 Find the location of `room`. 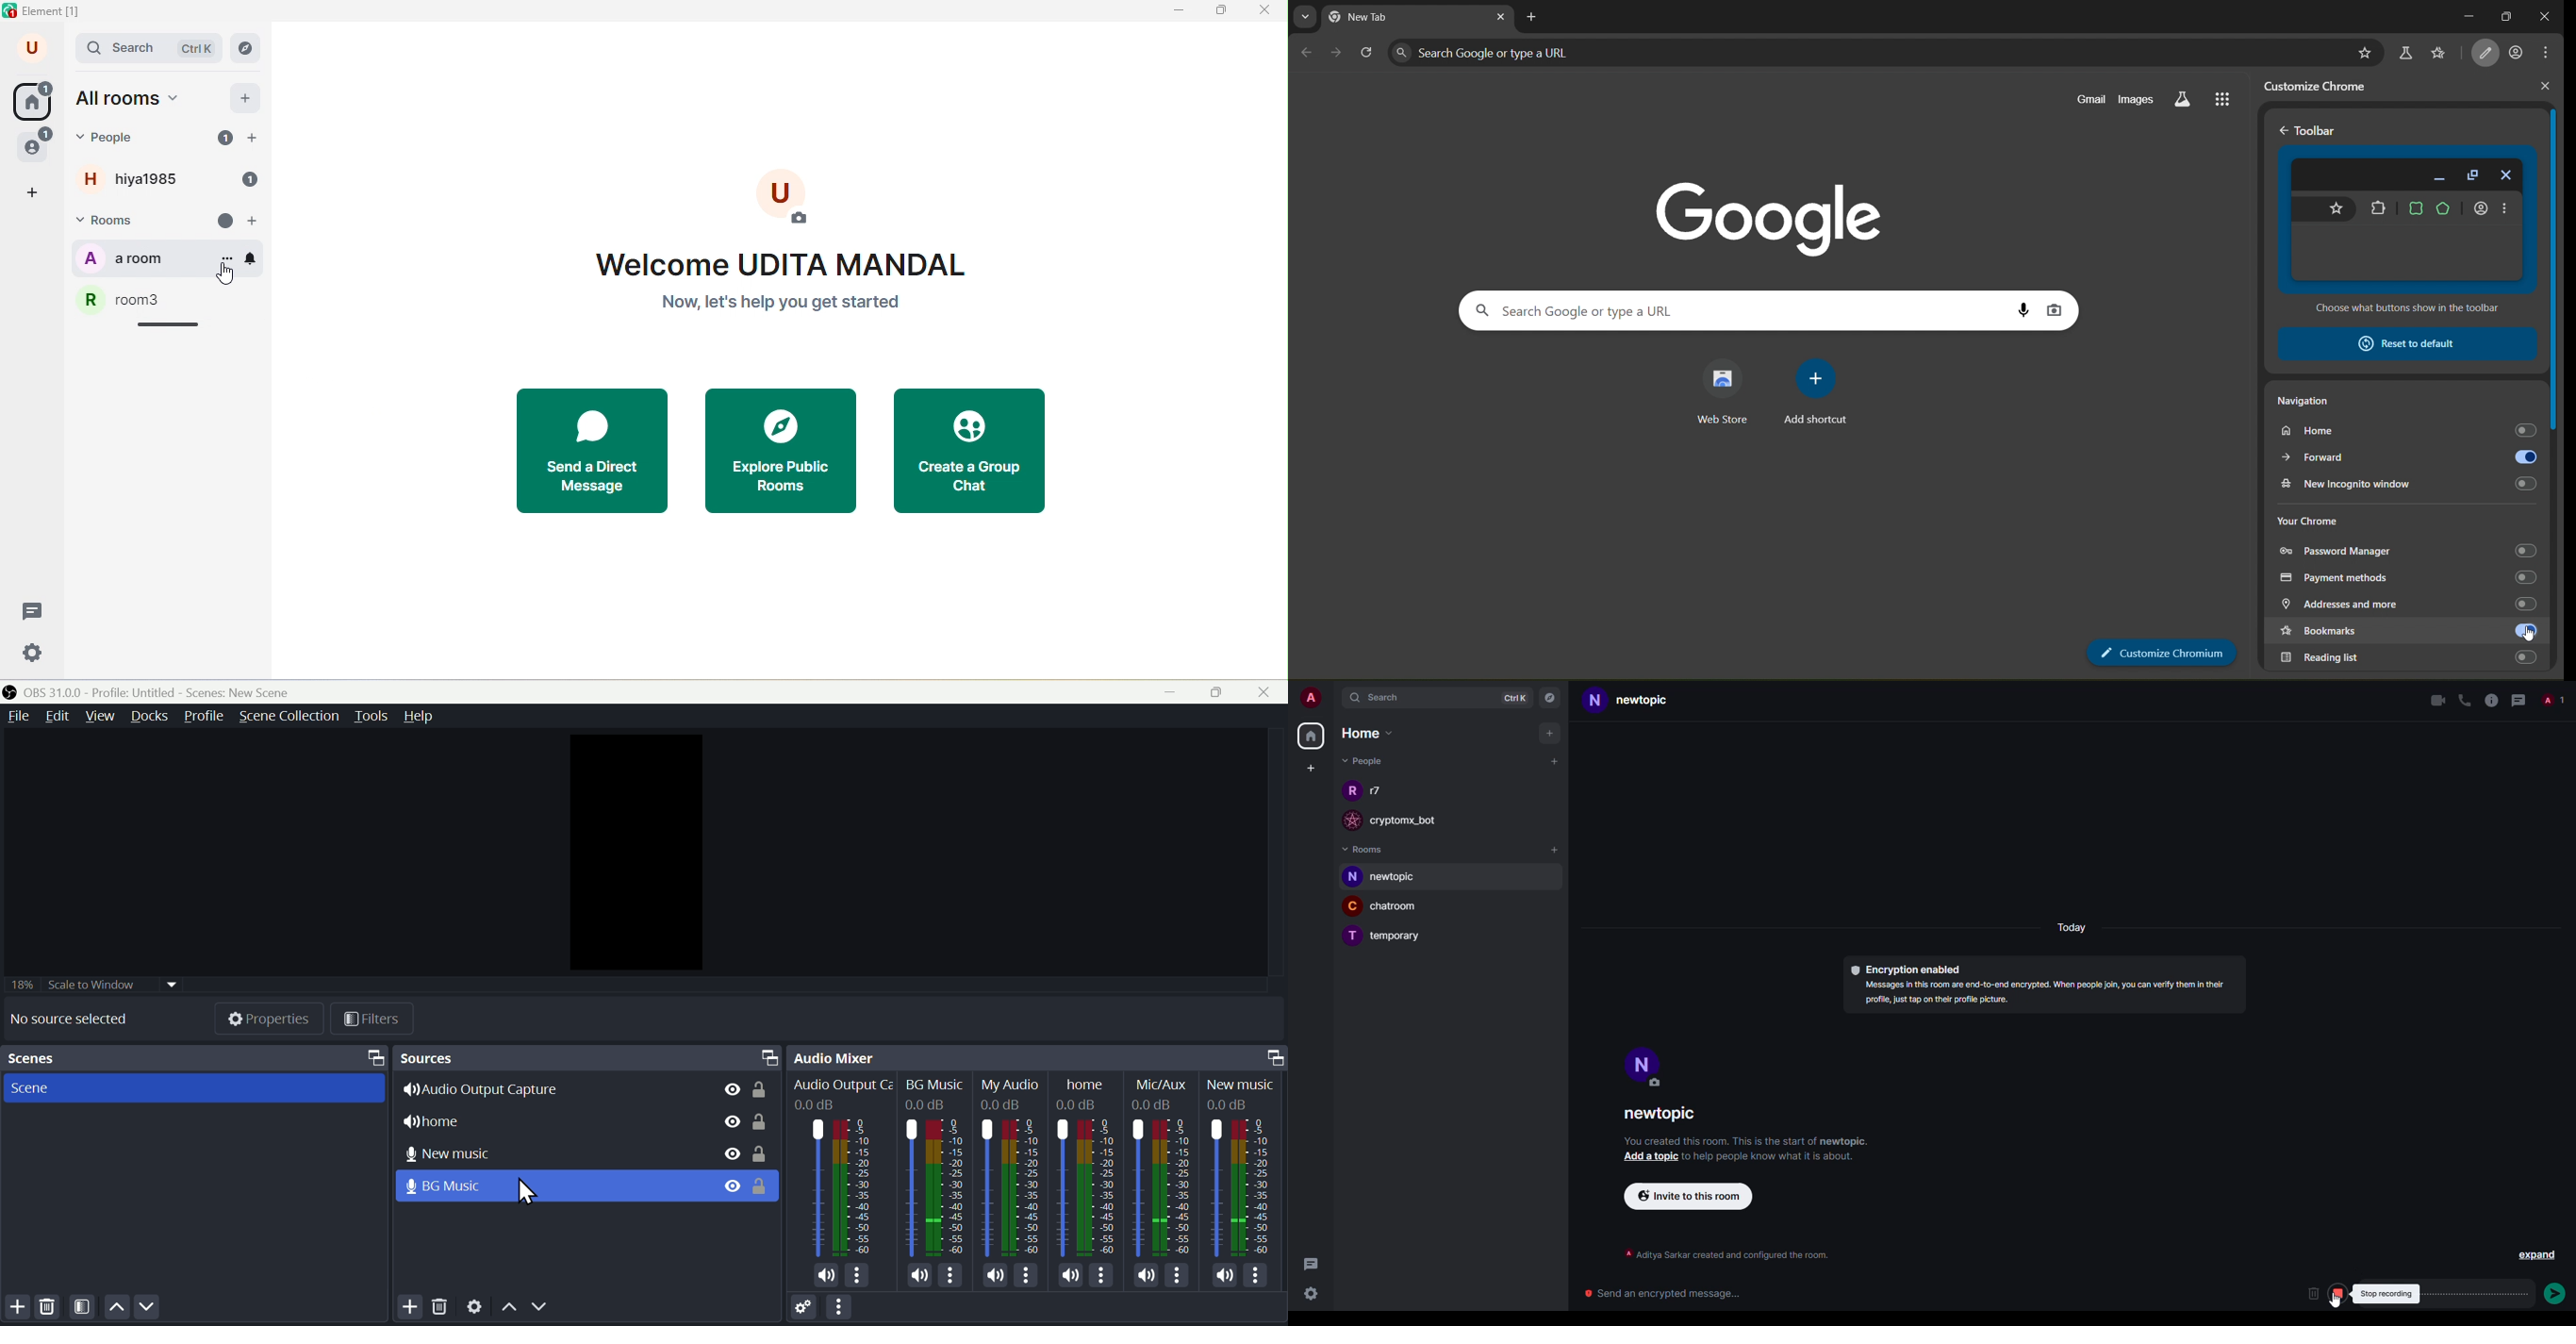

room is located at coordinates (1399, 878).